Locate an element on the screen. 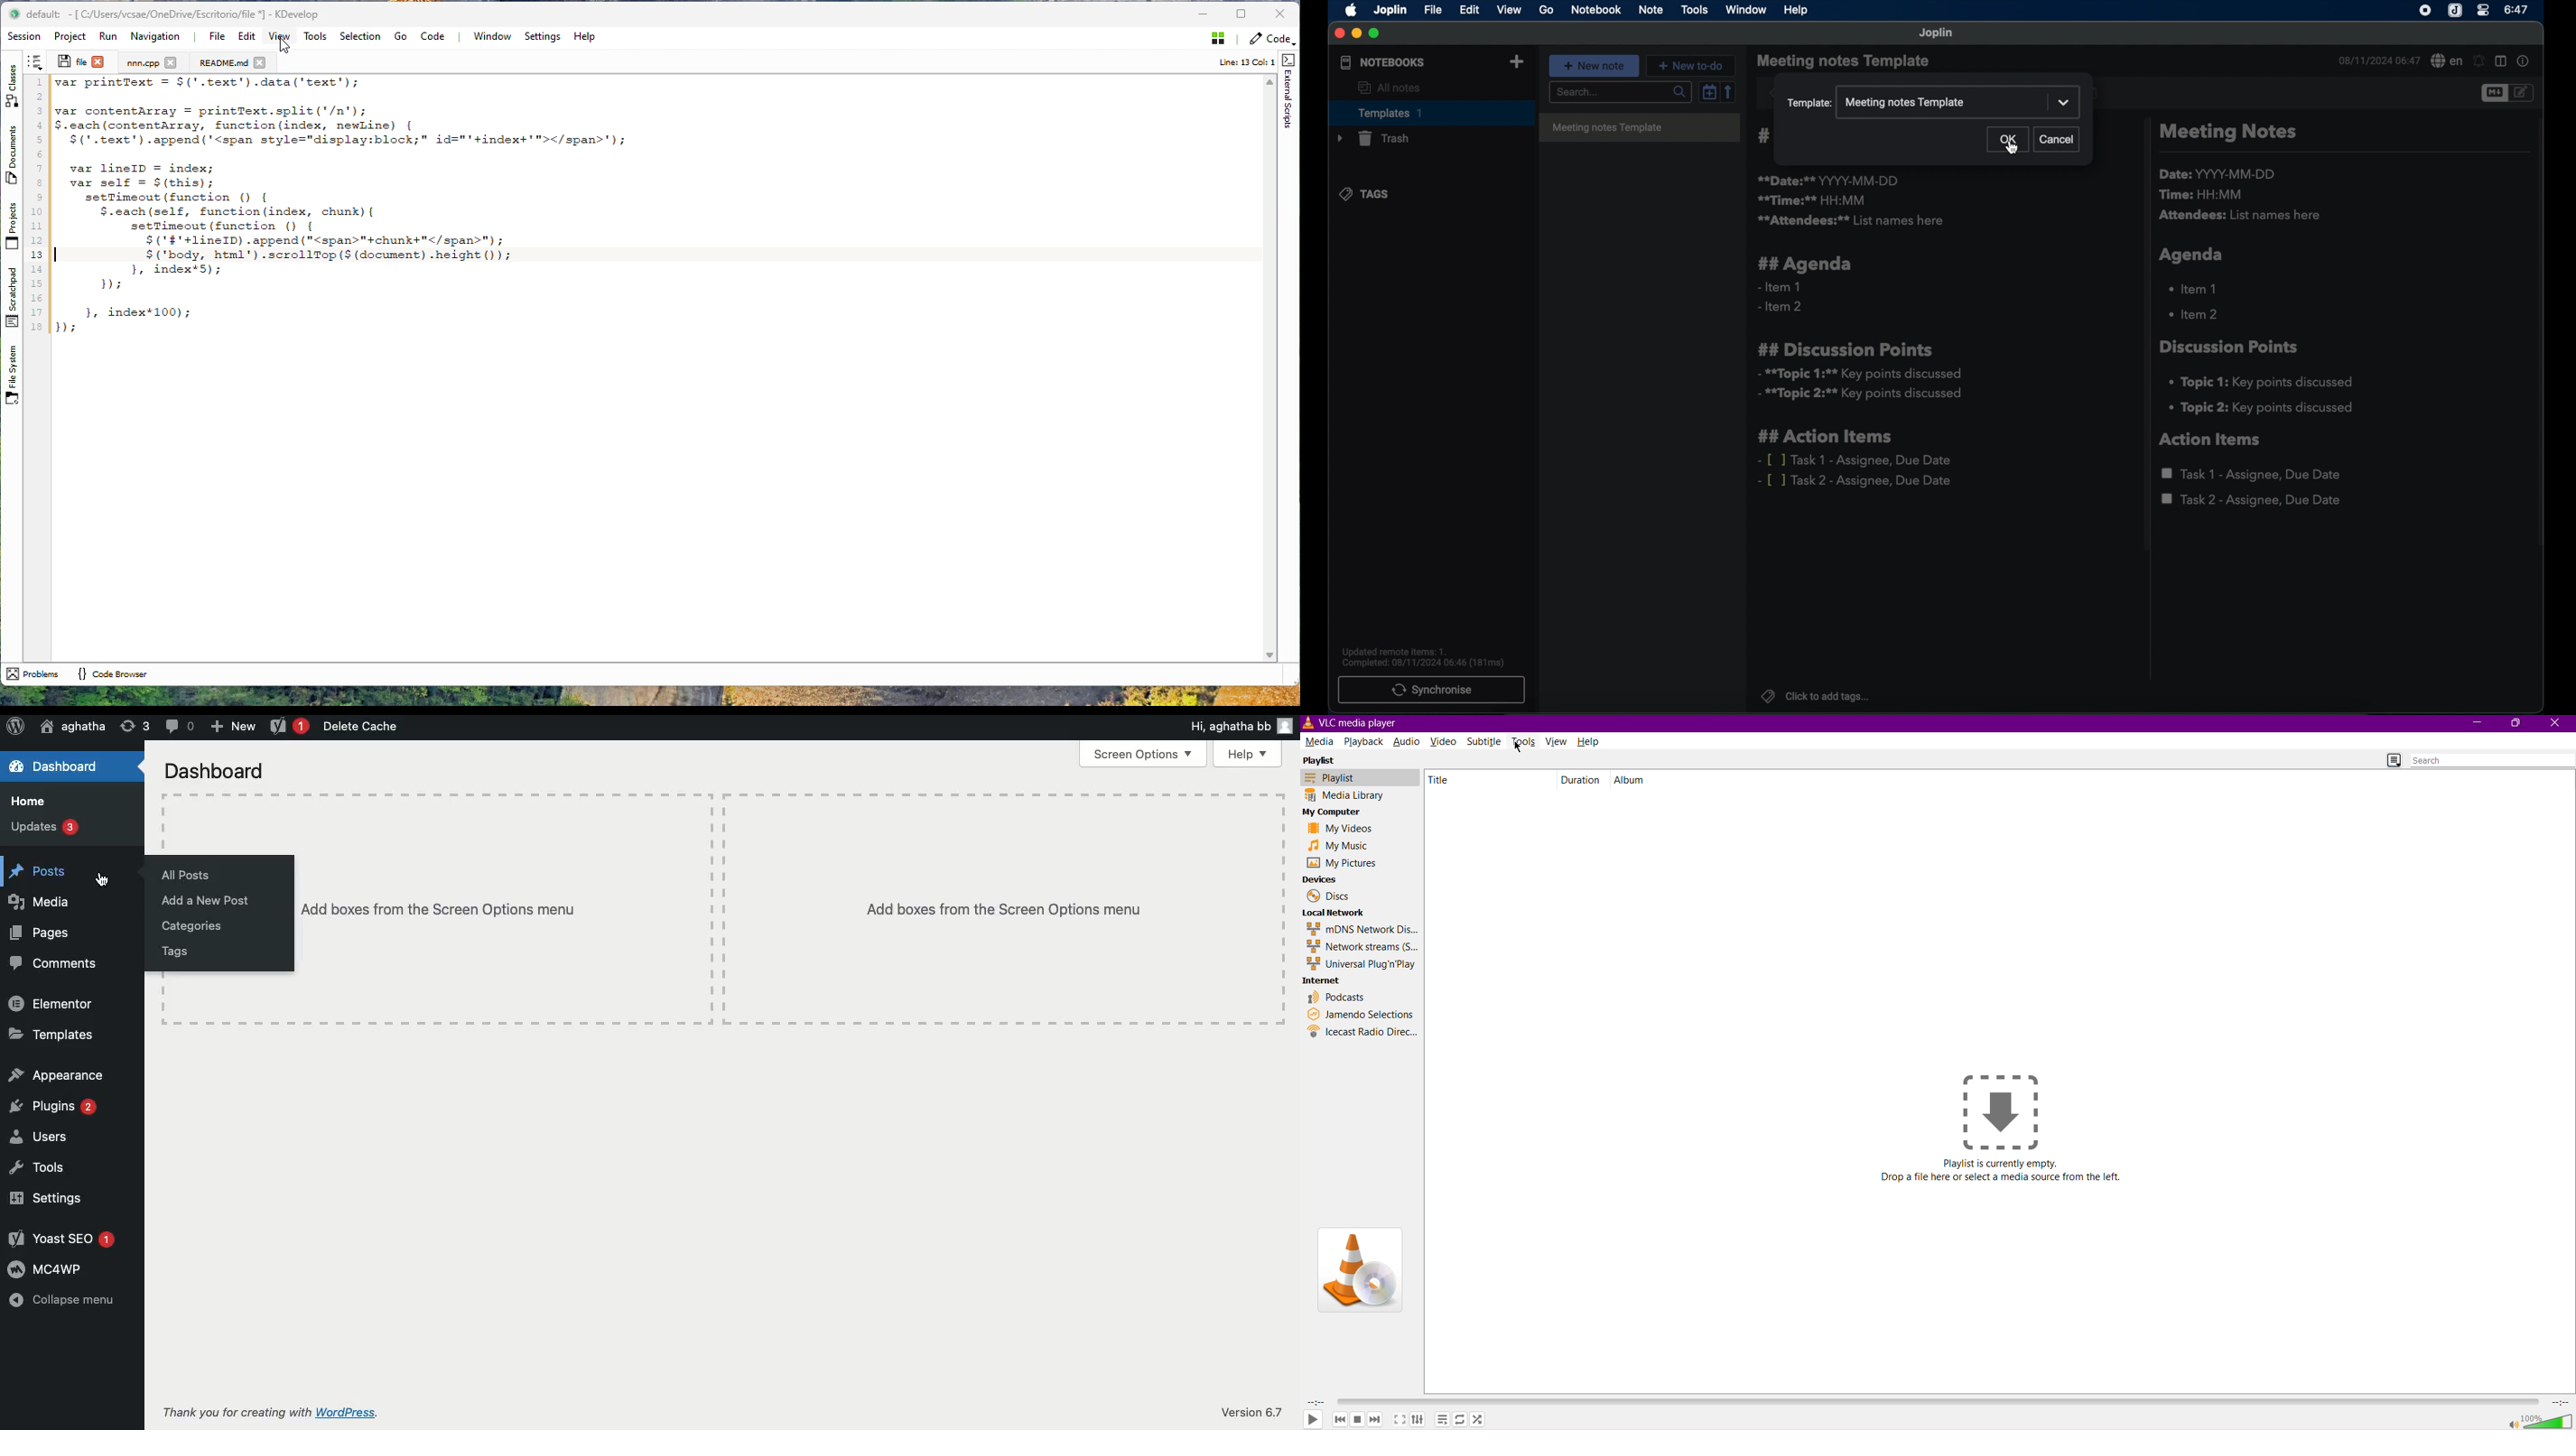 The width and height of the screenshot is (2576, 1456). Jamendo Selections is located at coordinates (1361, 1014).